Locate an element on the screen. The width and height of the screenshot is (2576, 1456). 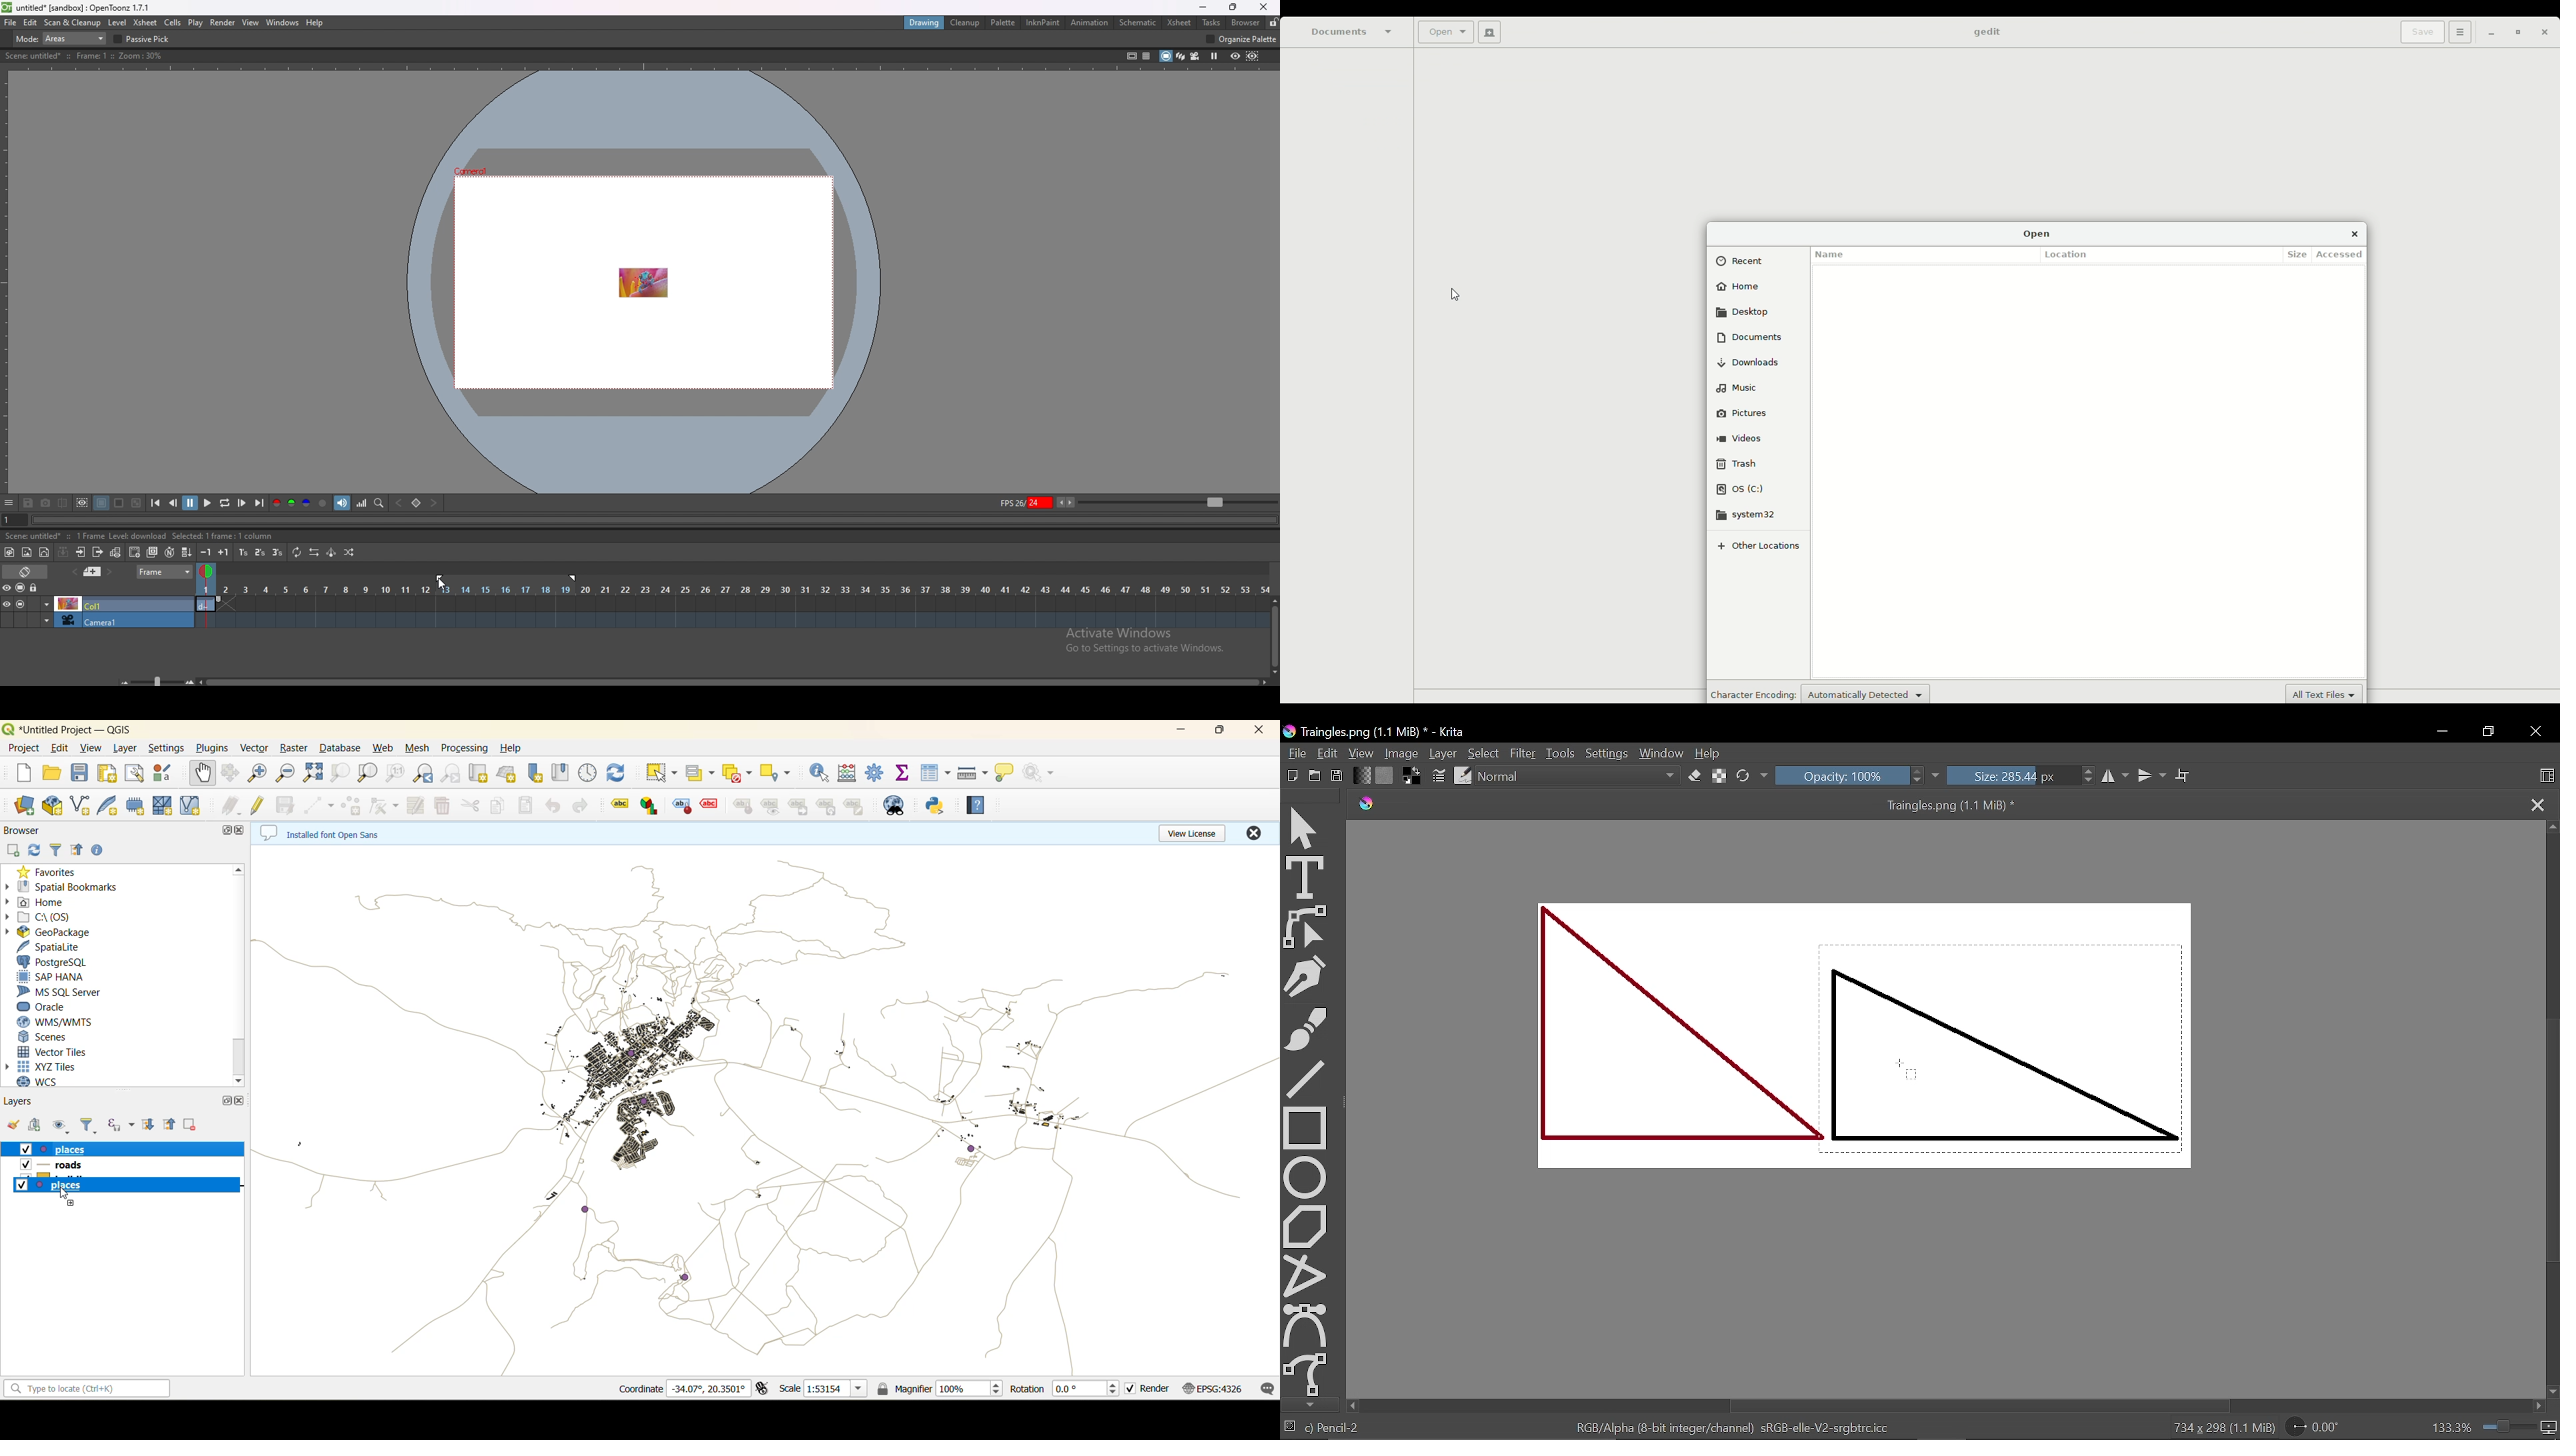
No selection is located at coordinates (1290, 1428).